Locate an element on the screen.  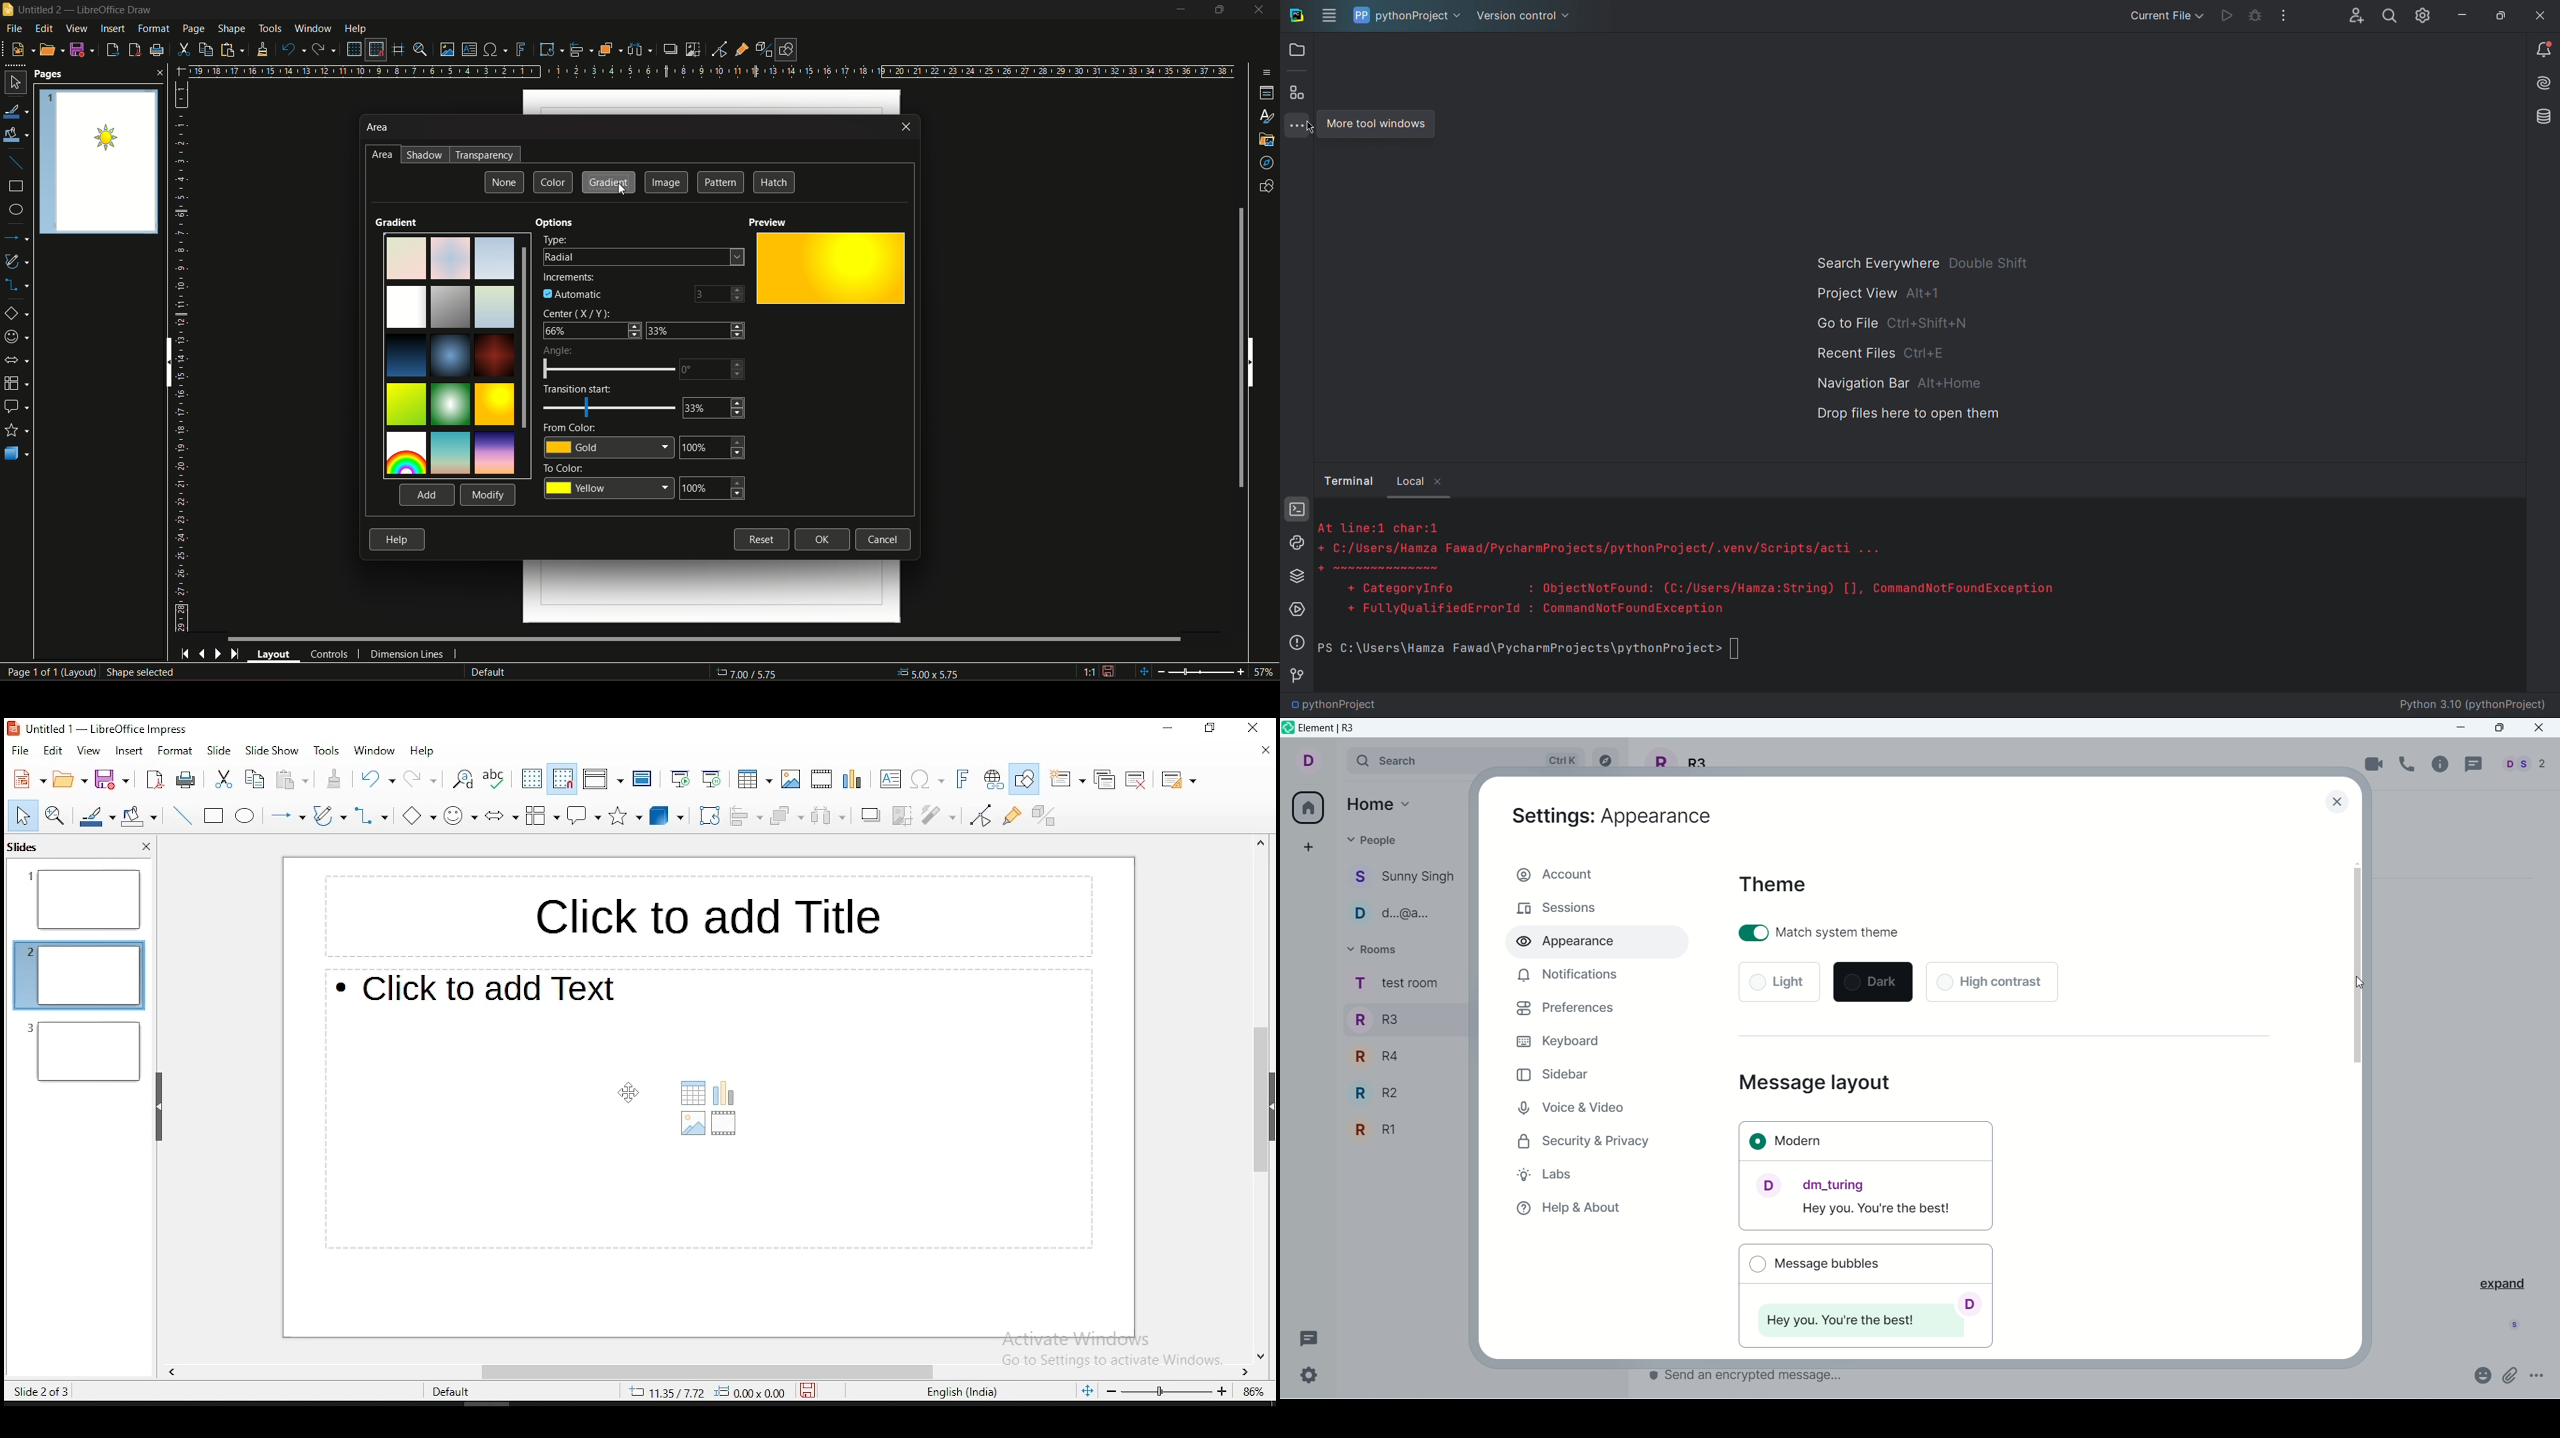
vertical scroll bar is located at coordinates (2361, 1107).